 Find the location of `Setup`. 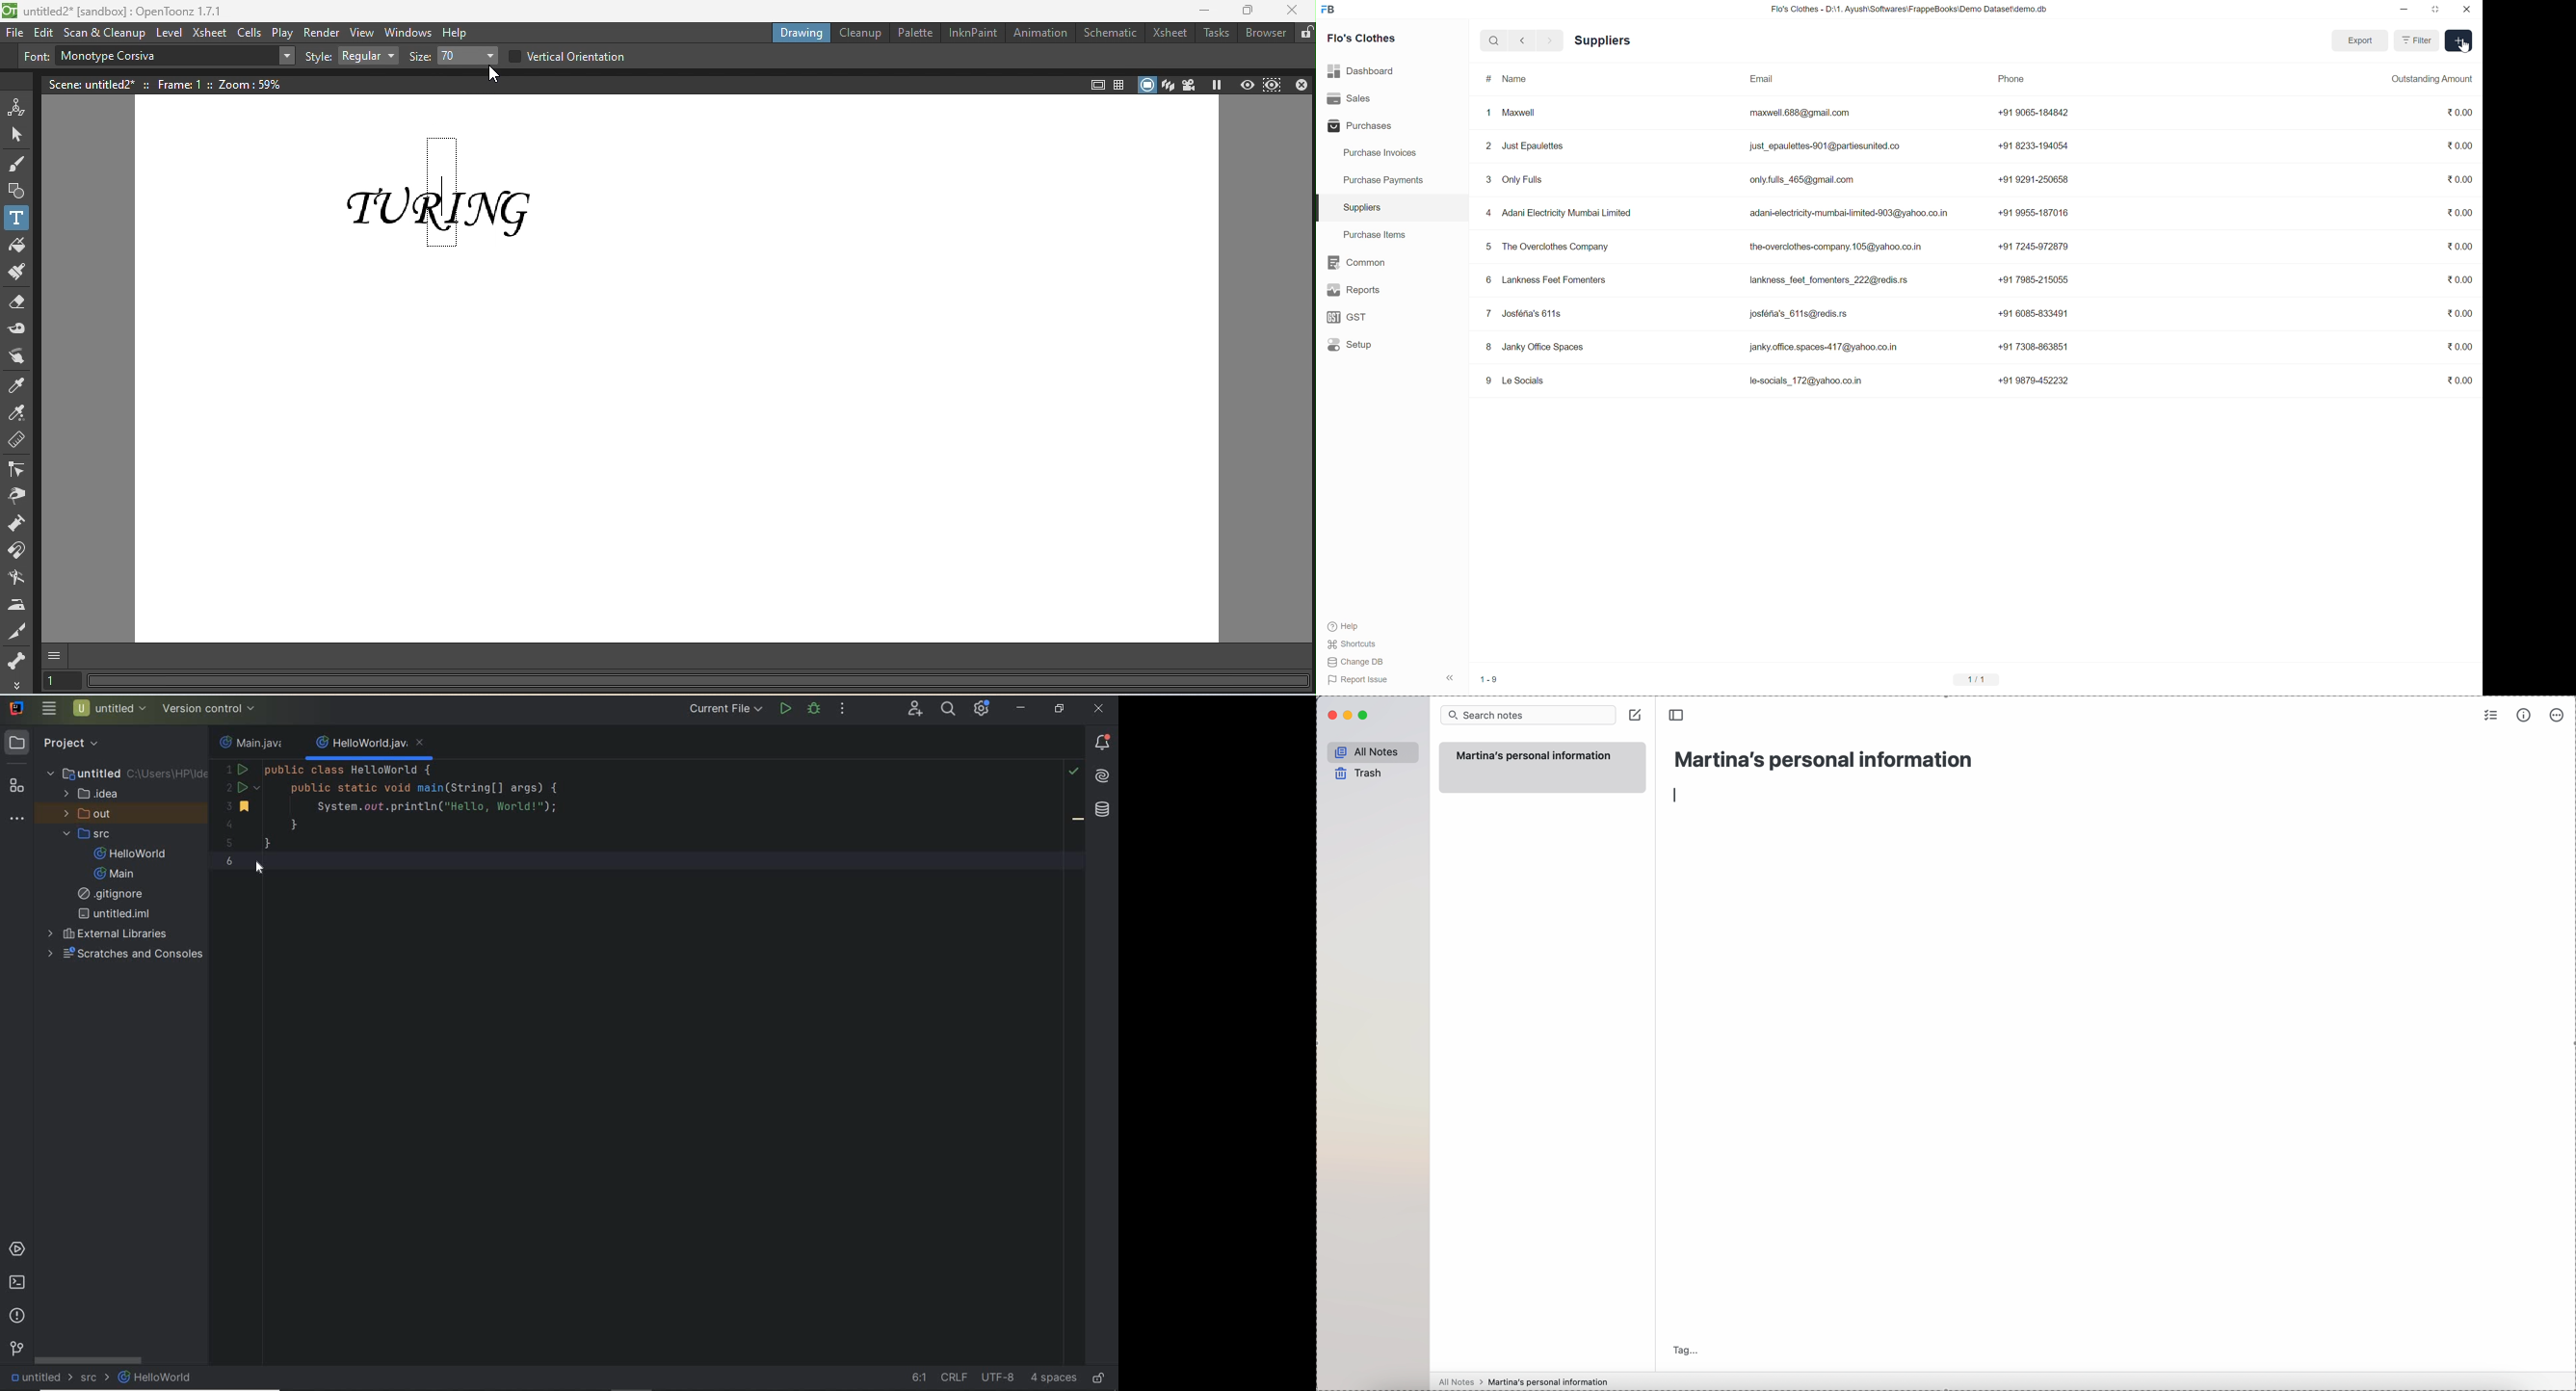

Setup is located at coordinates (1392, 345).